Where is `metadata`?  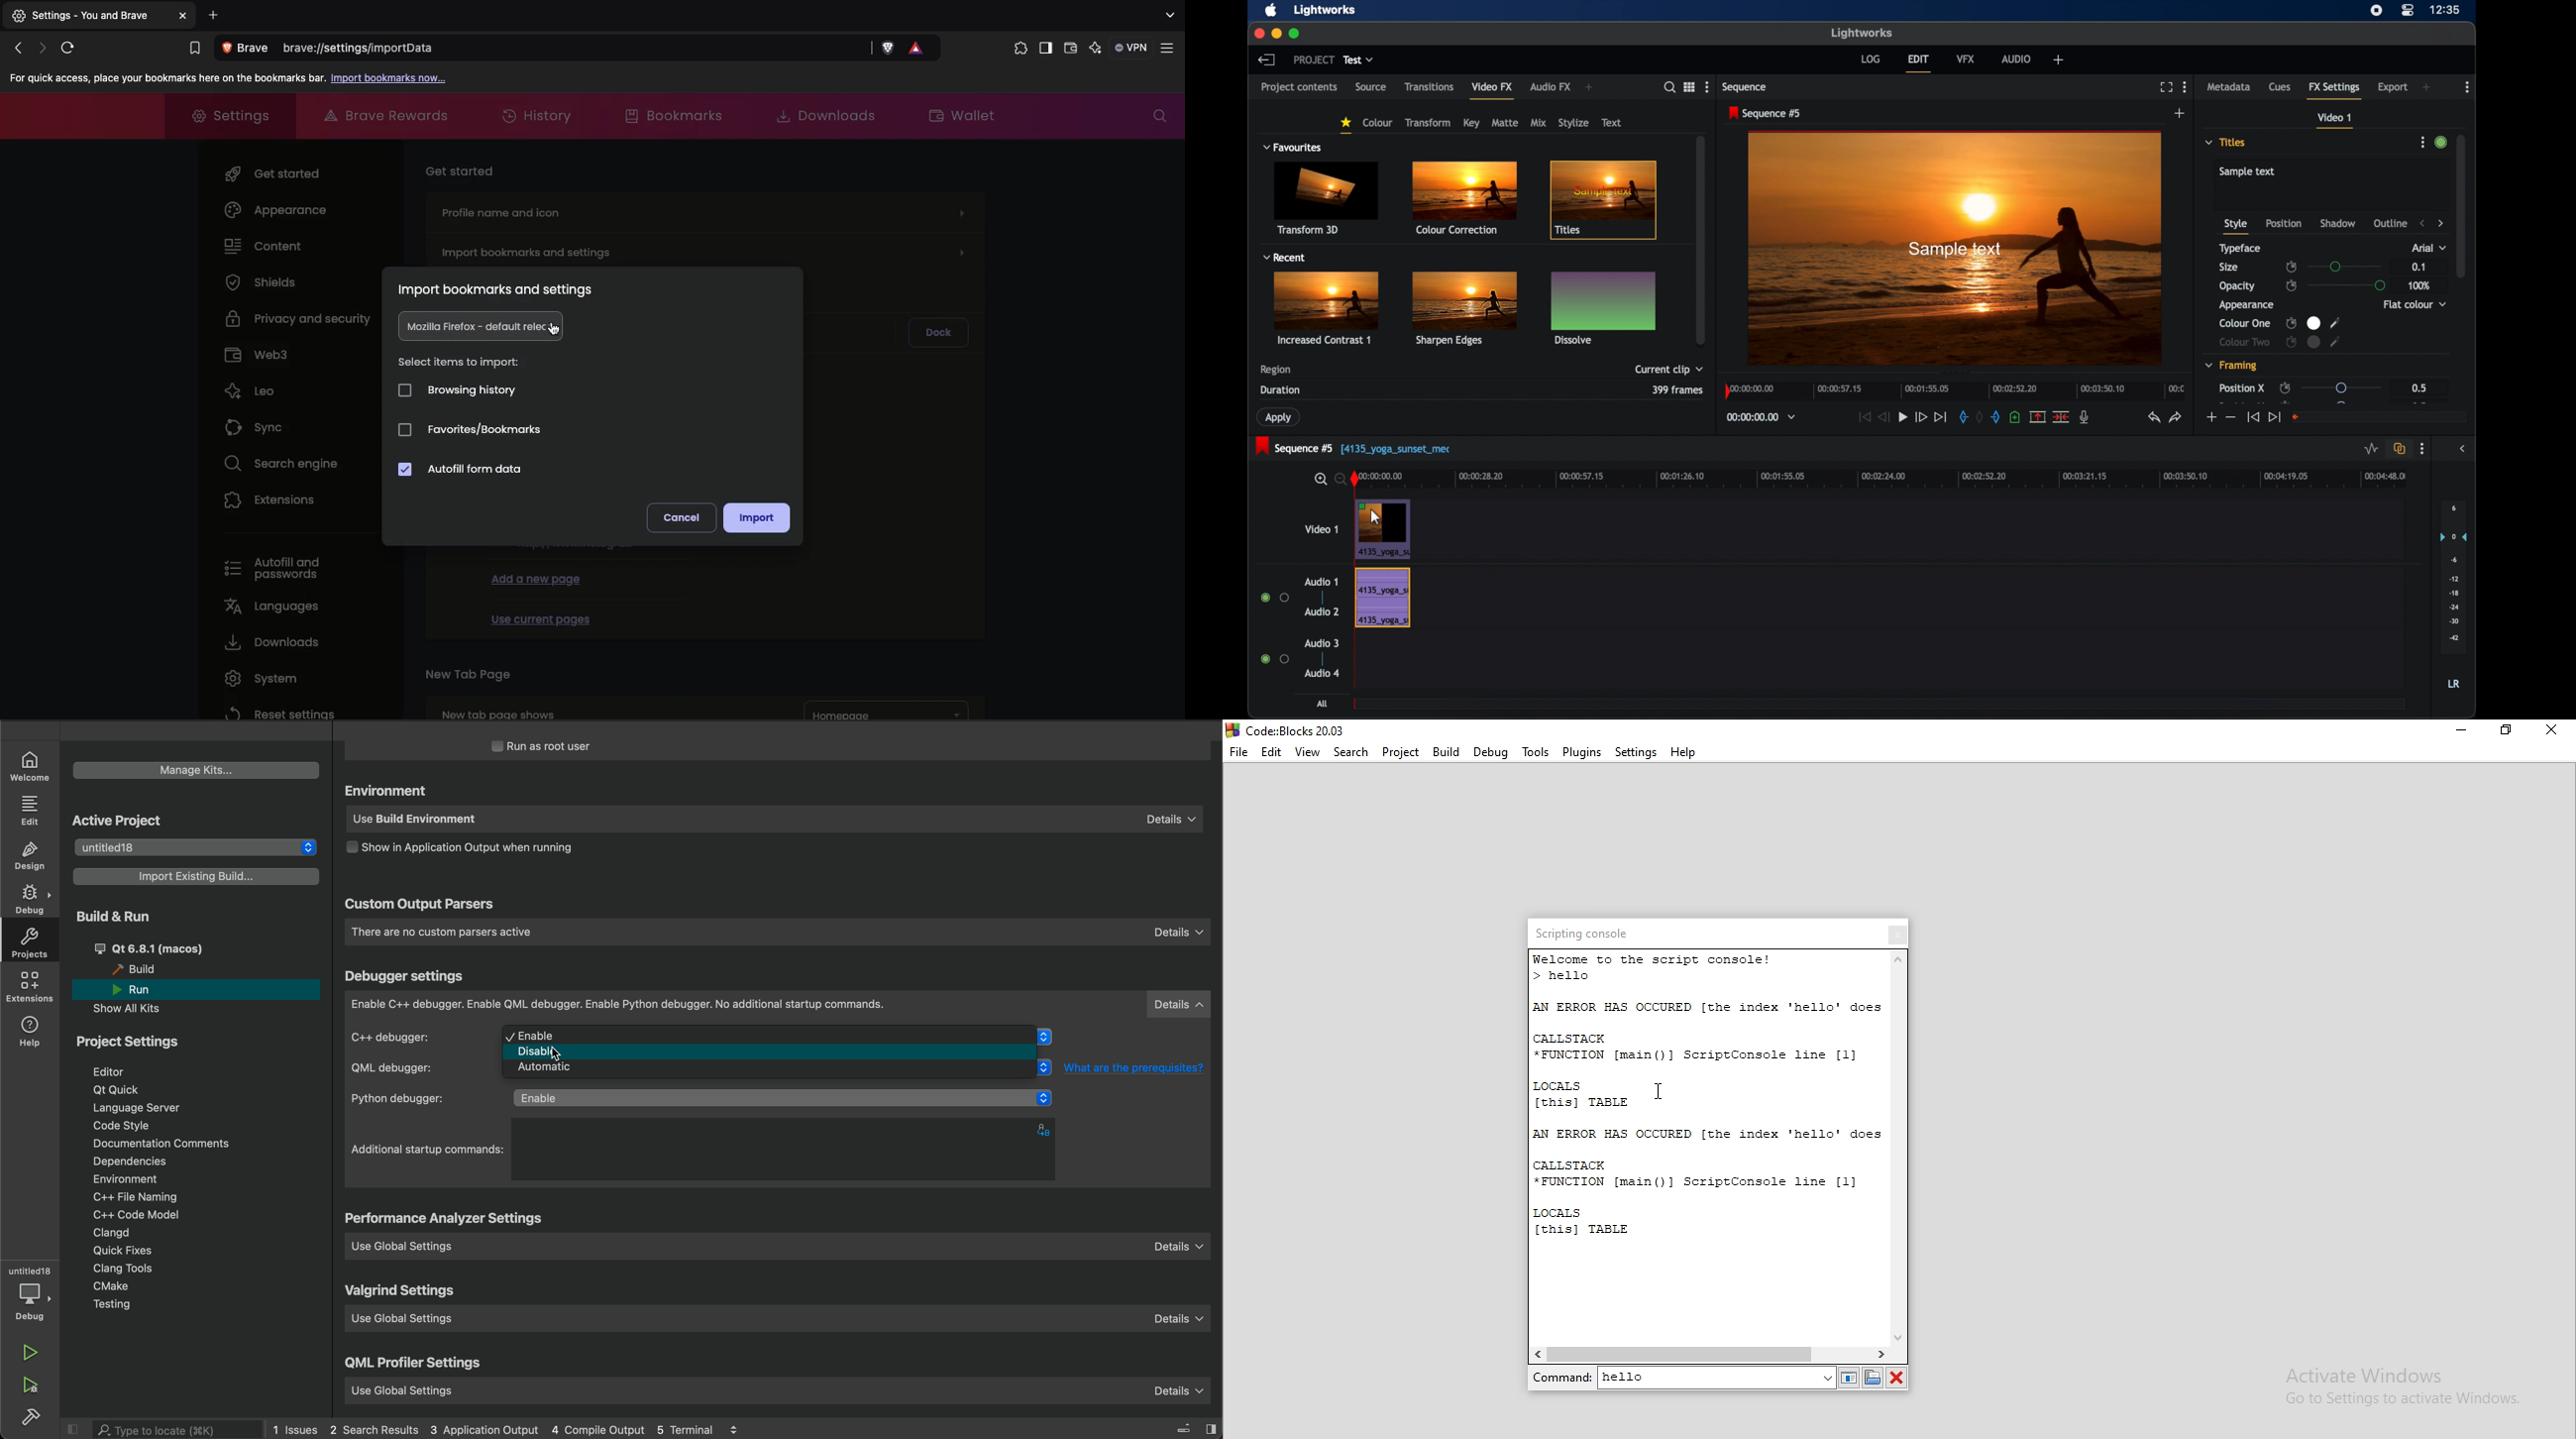
metadata is located at coordinates (2229, 86).